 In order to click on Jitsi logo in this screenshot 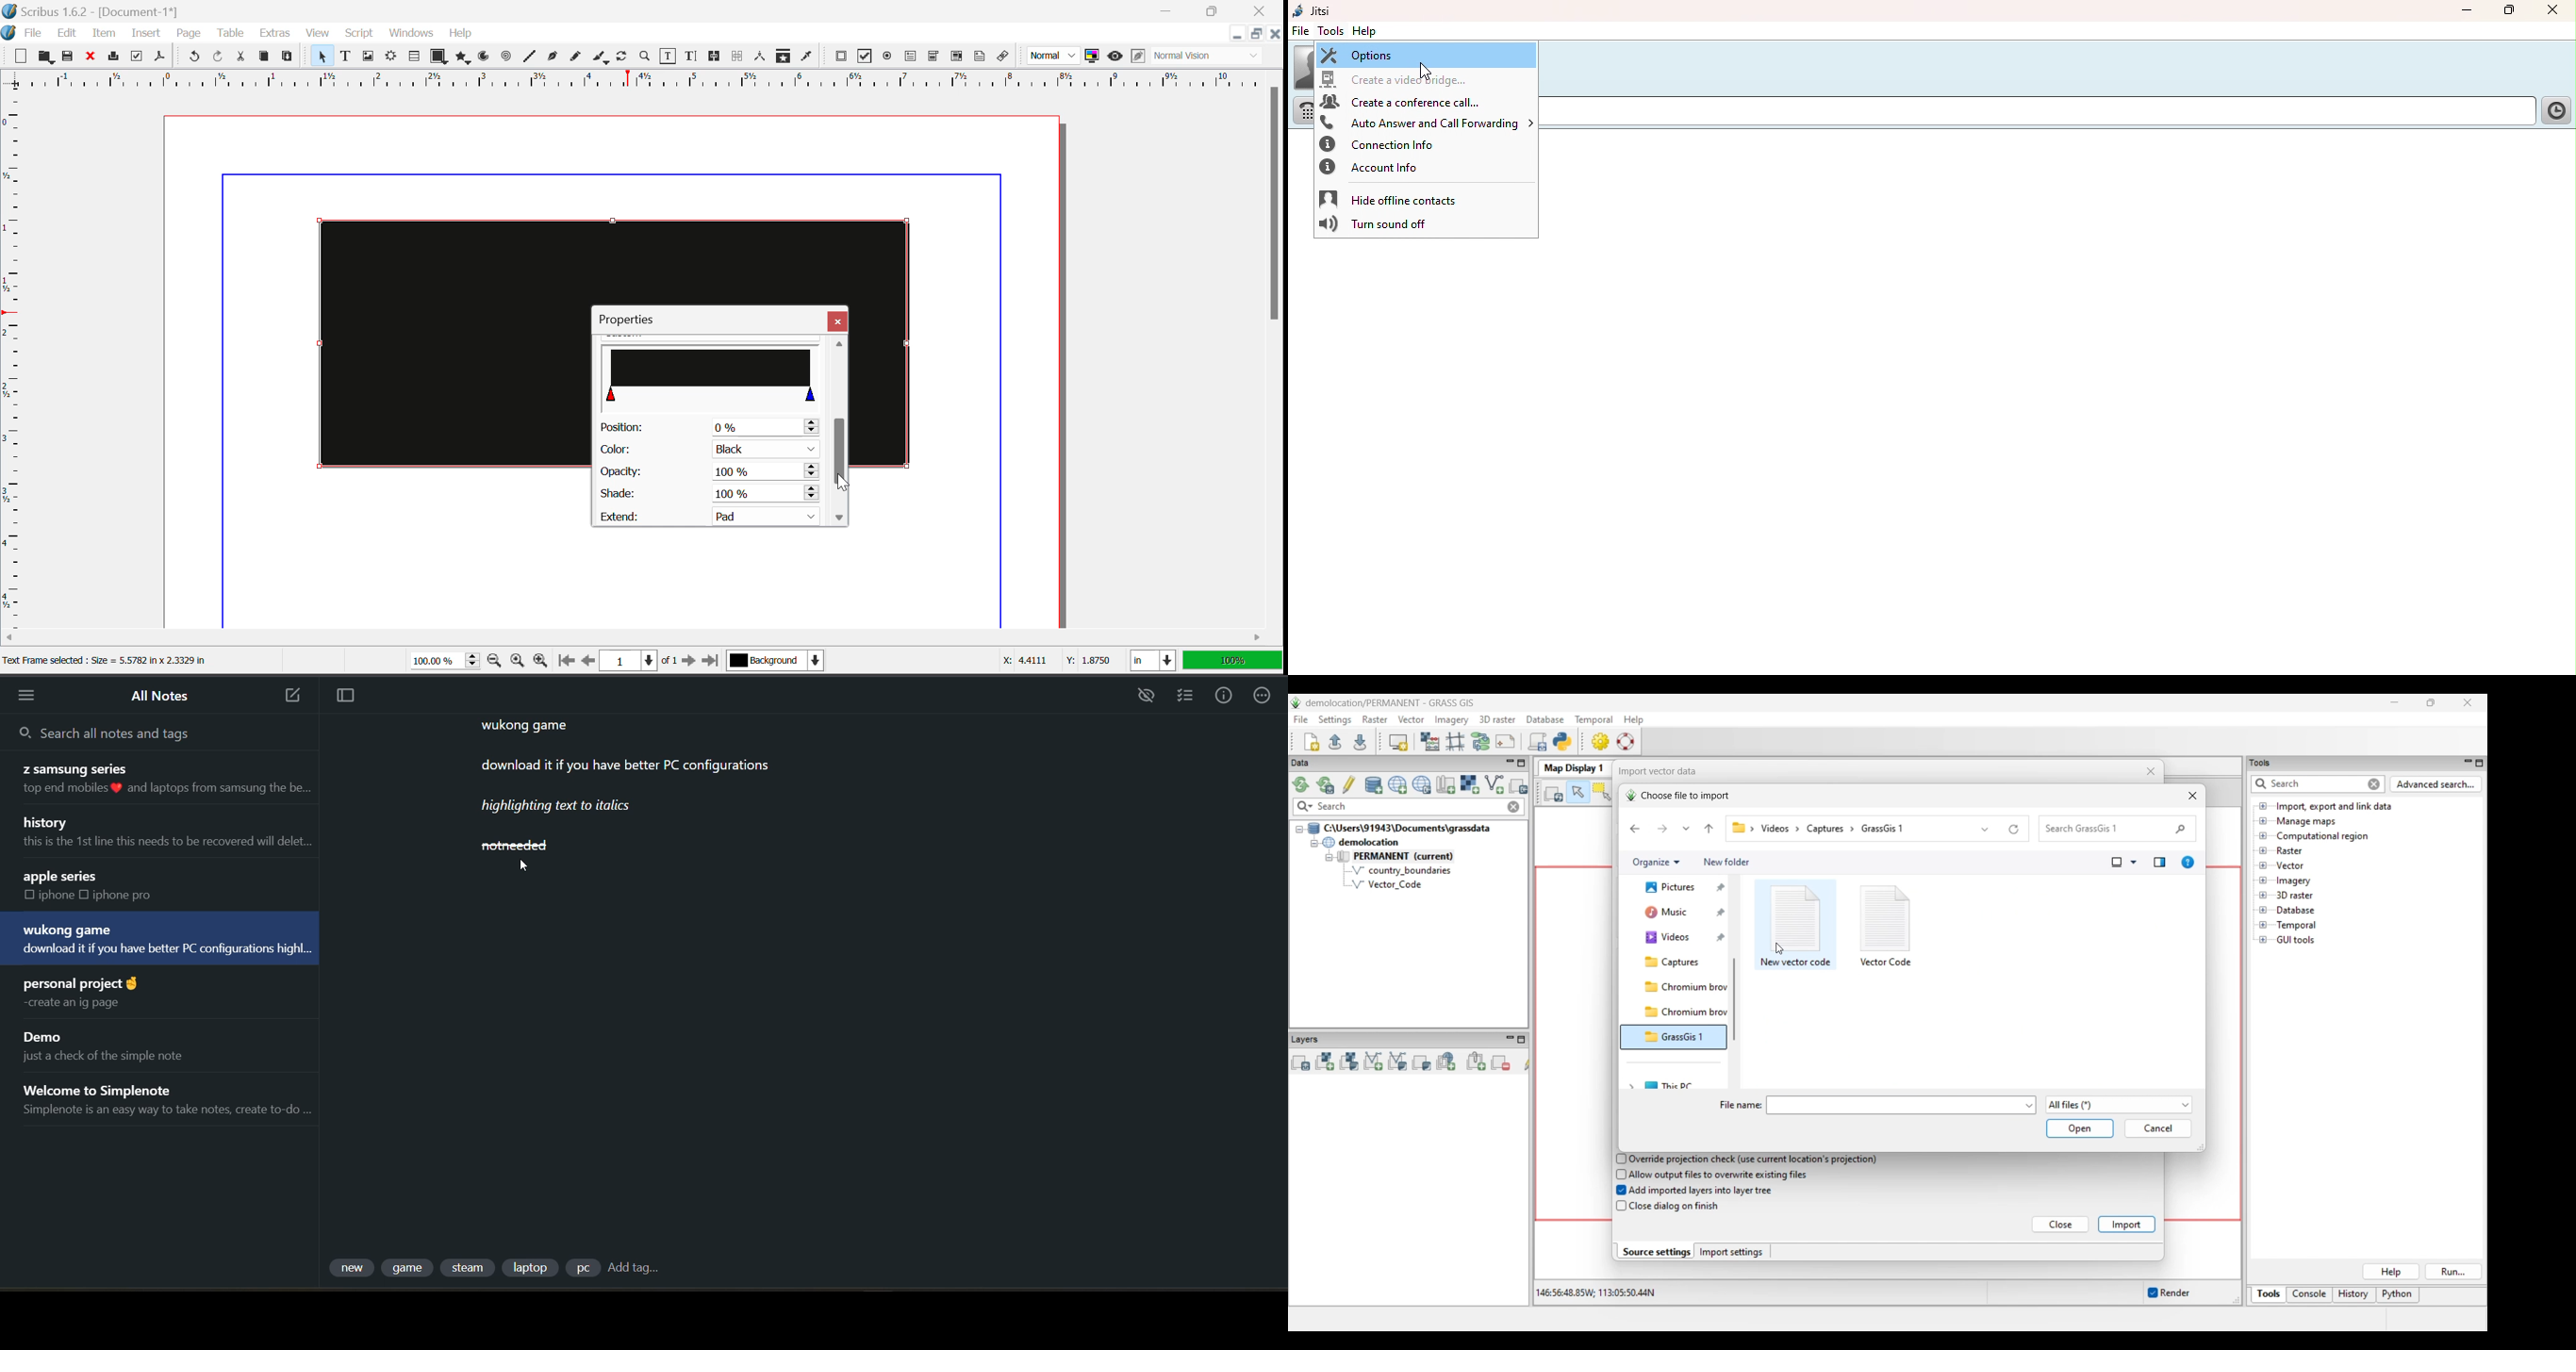, I will do `click(1315, 10)`.